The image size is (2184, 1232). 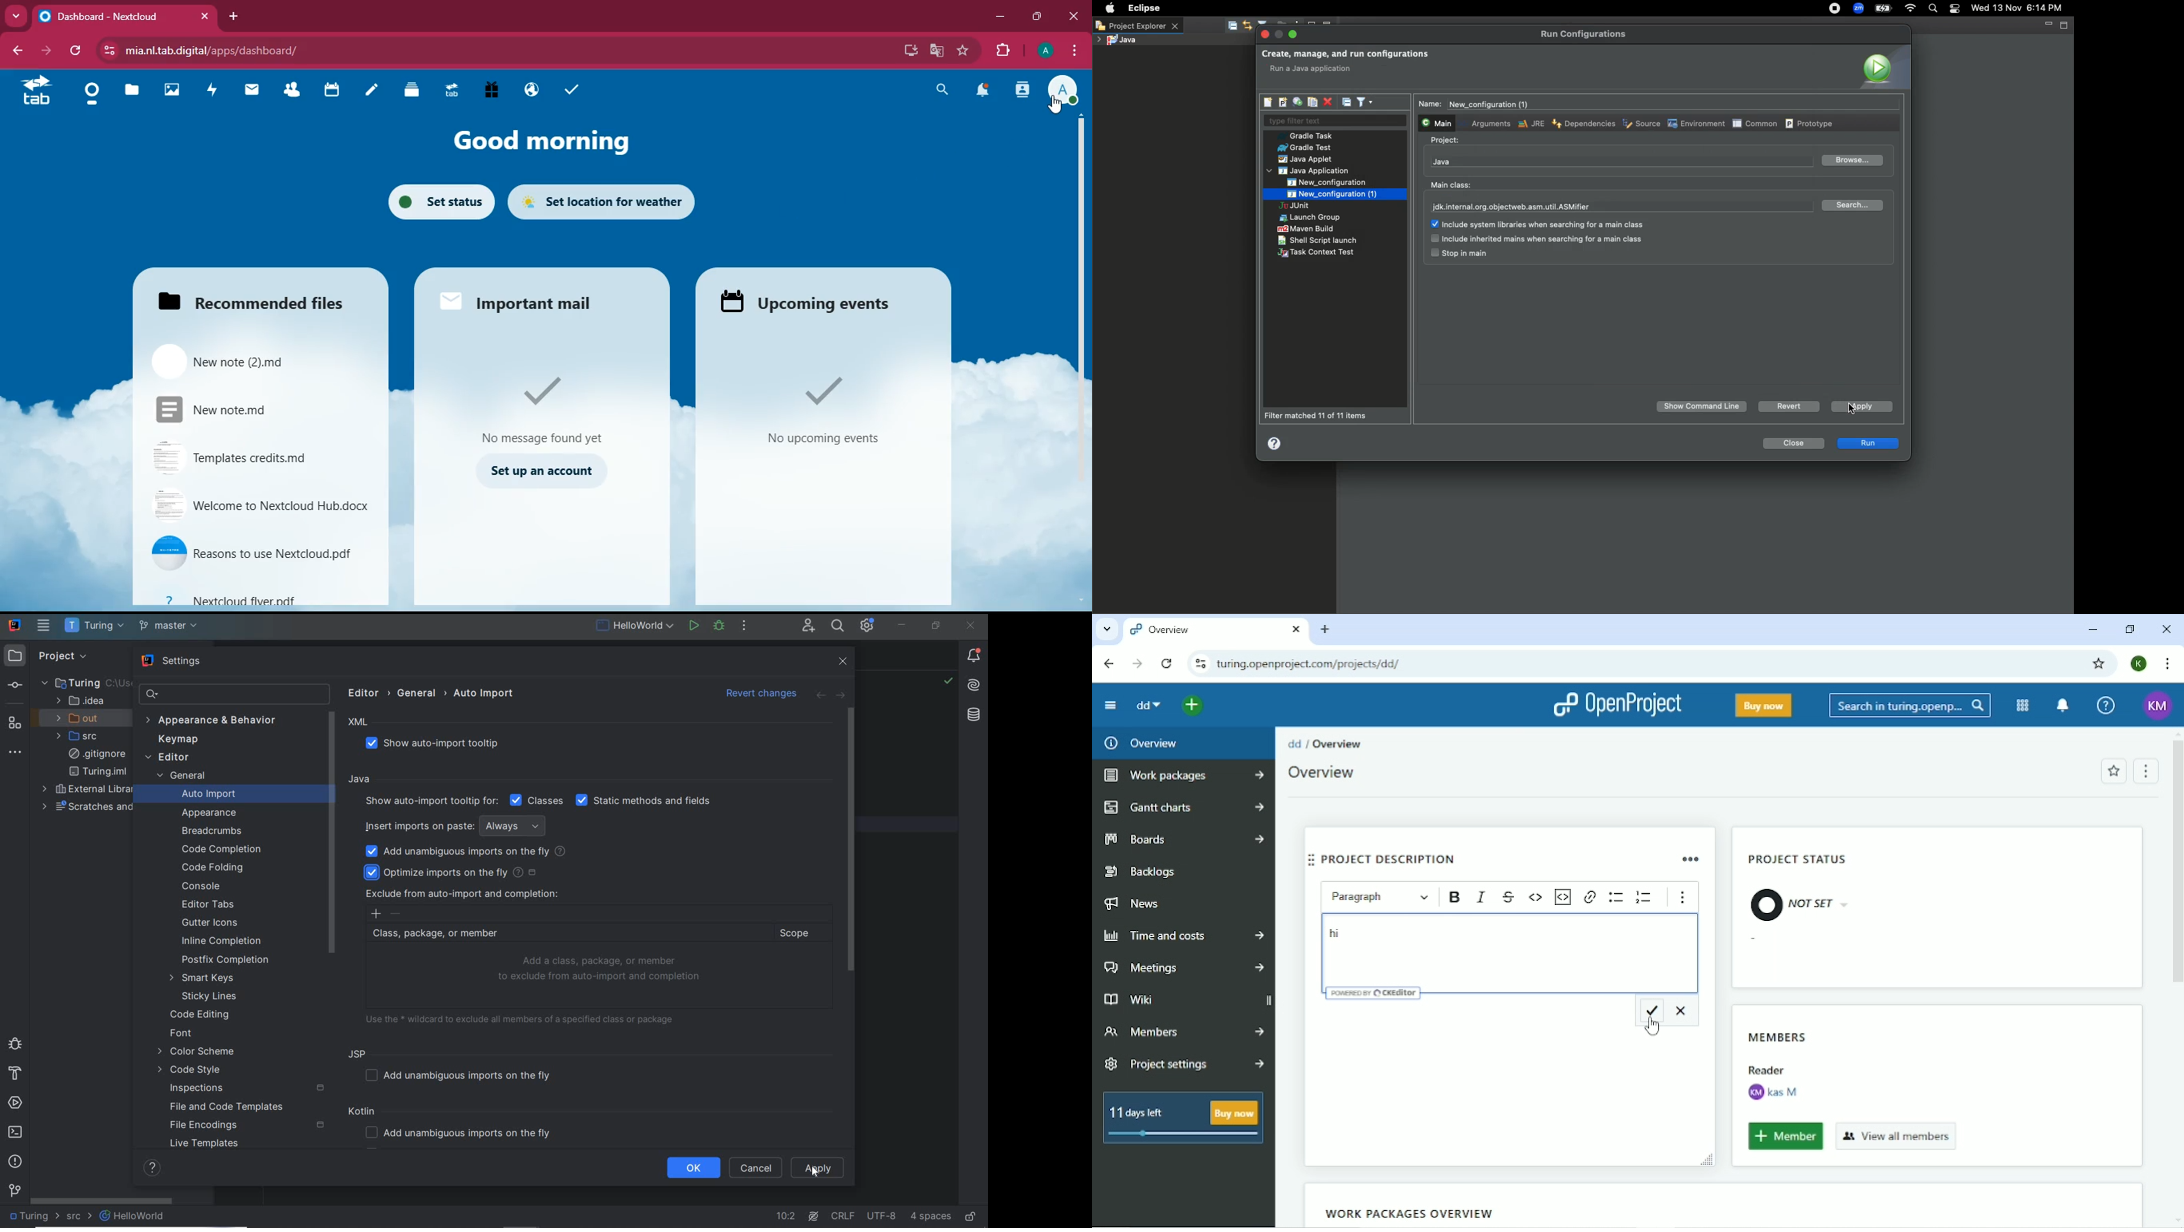 What do you see at coordinates (440, 203) in the screenshot?
I see `set status` at bounding box center [440, 203].